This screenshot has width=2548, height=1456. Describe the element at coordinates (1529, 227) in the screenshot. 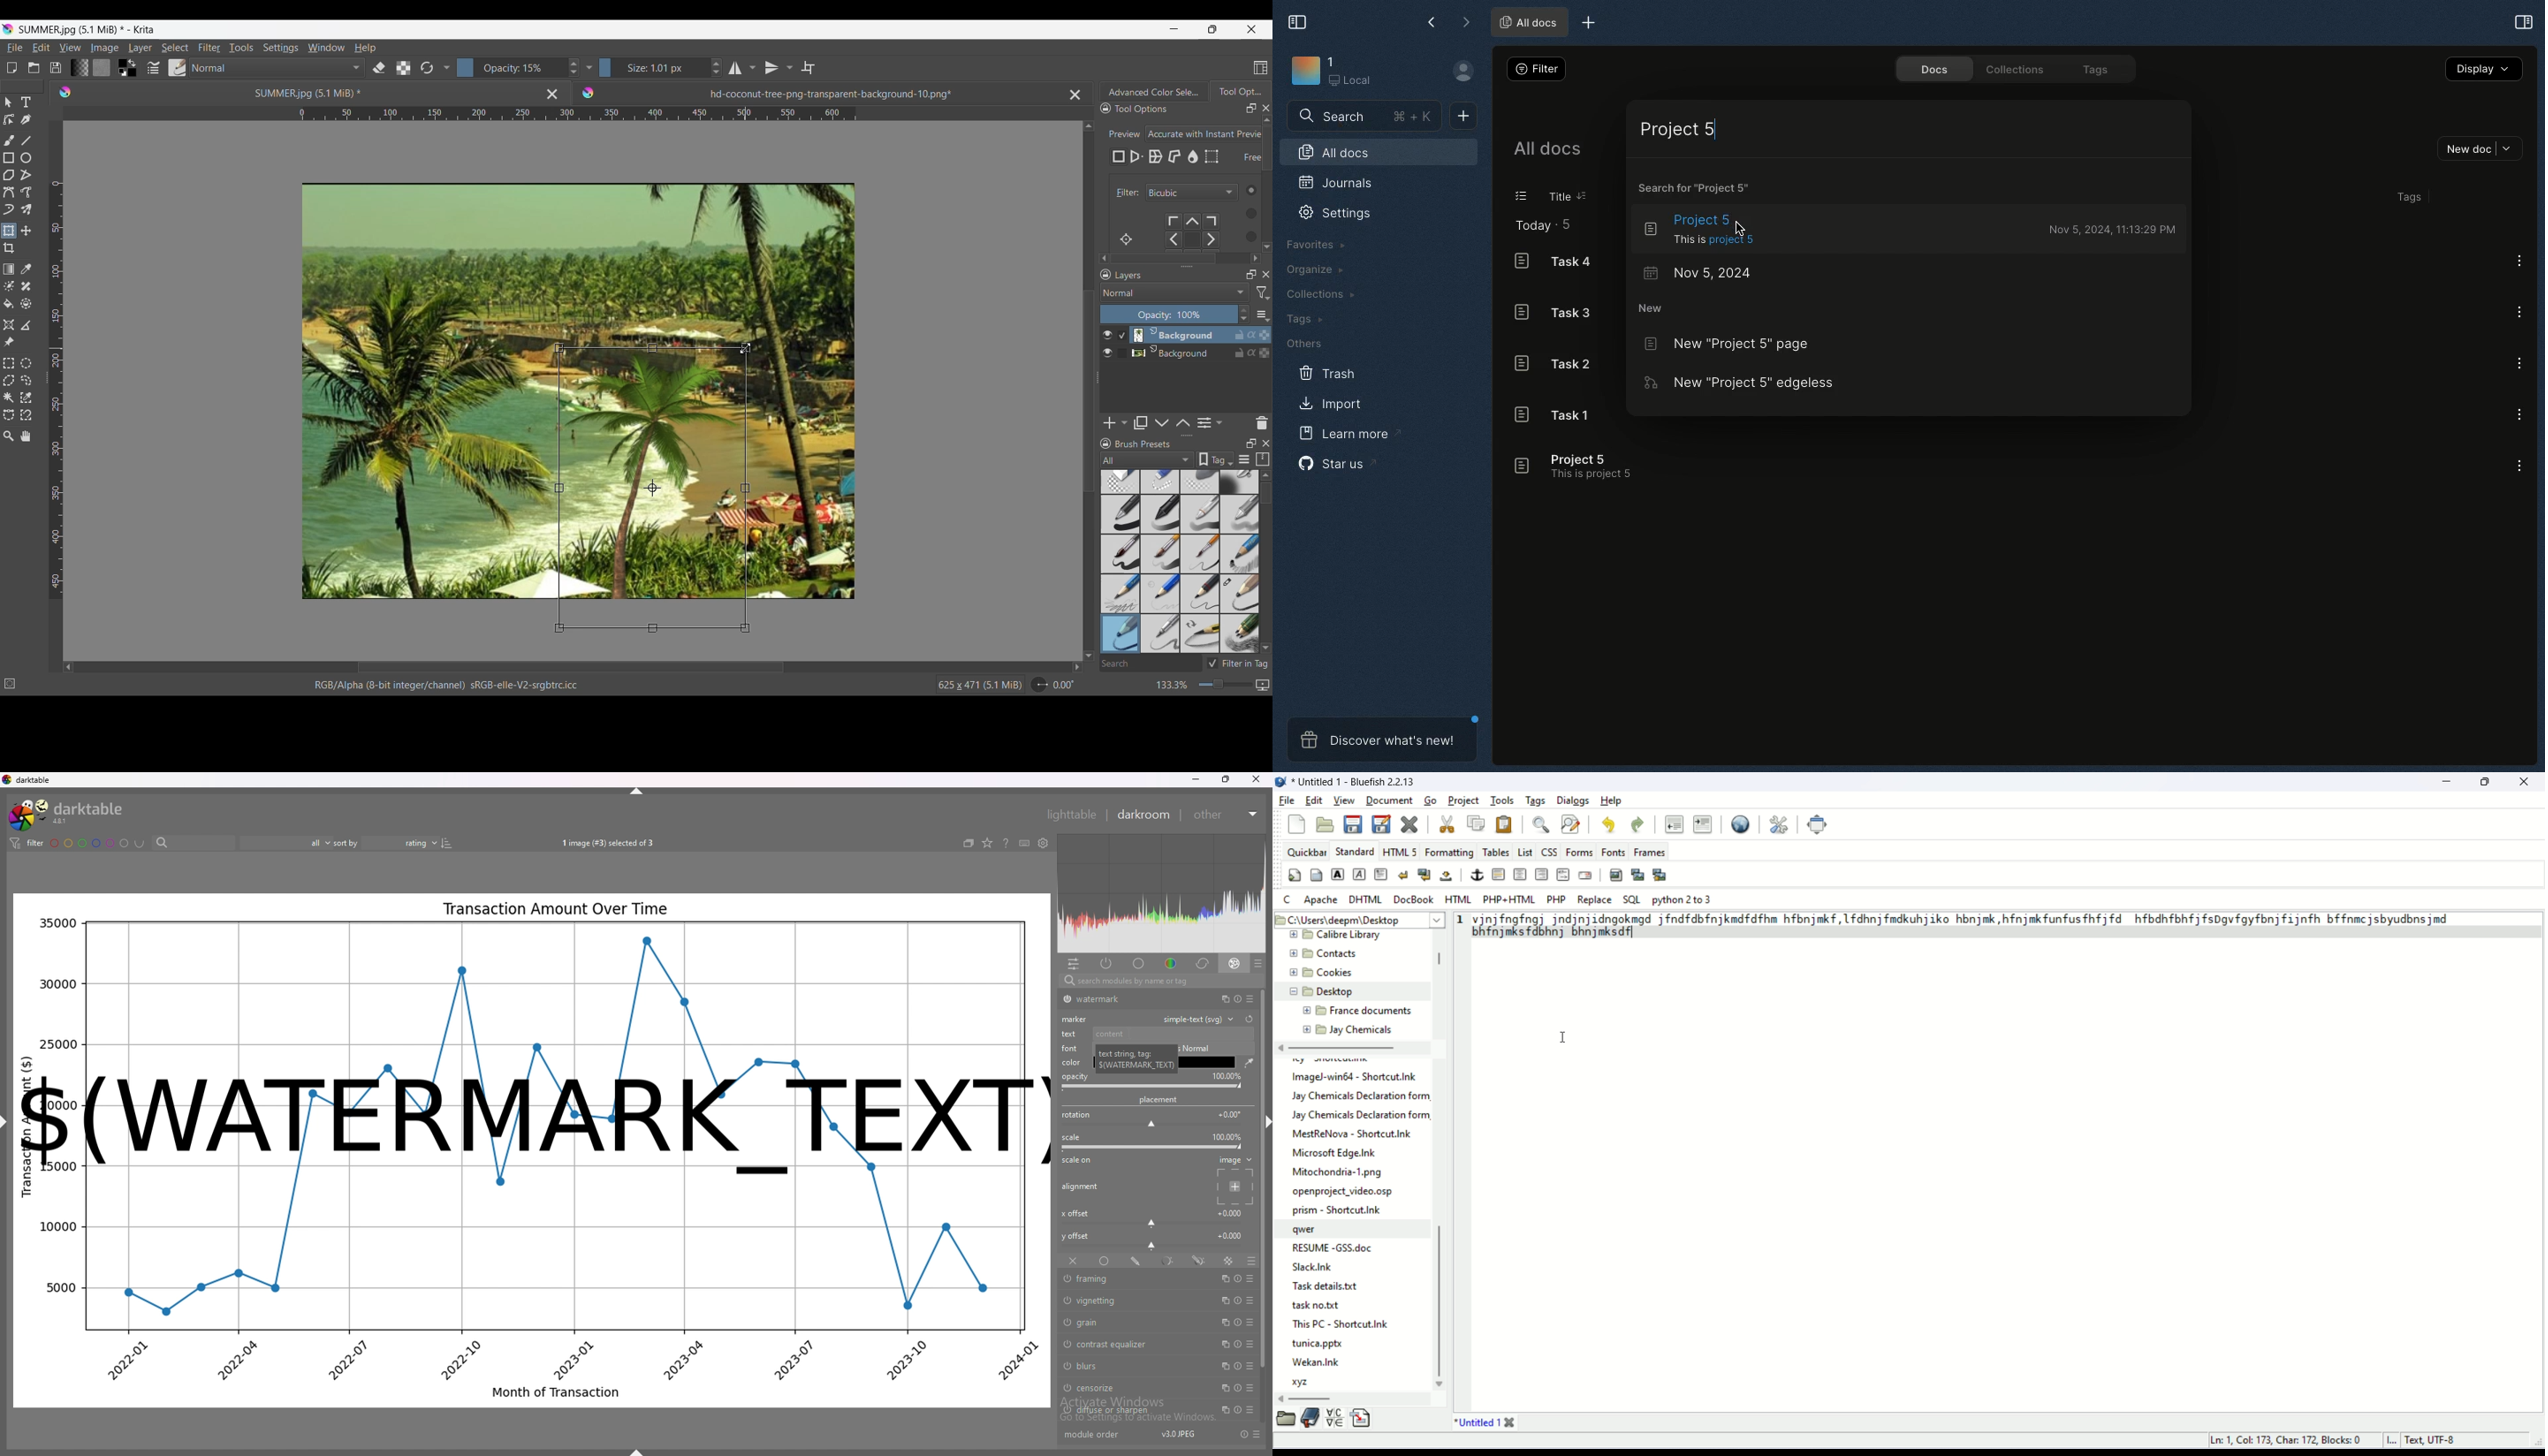

I see `Today` at that location.